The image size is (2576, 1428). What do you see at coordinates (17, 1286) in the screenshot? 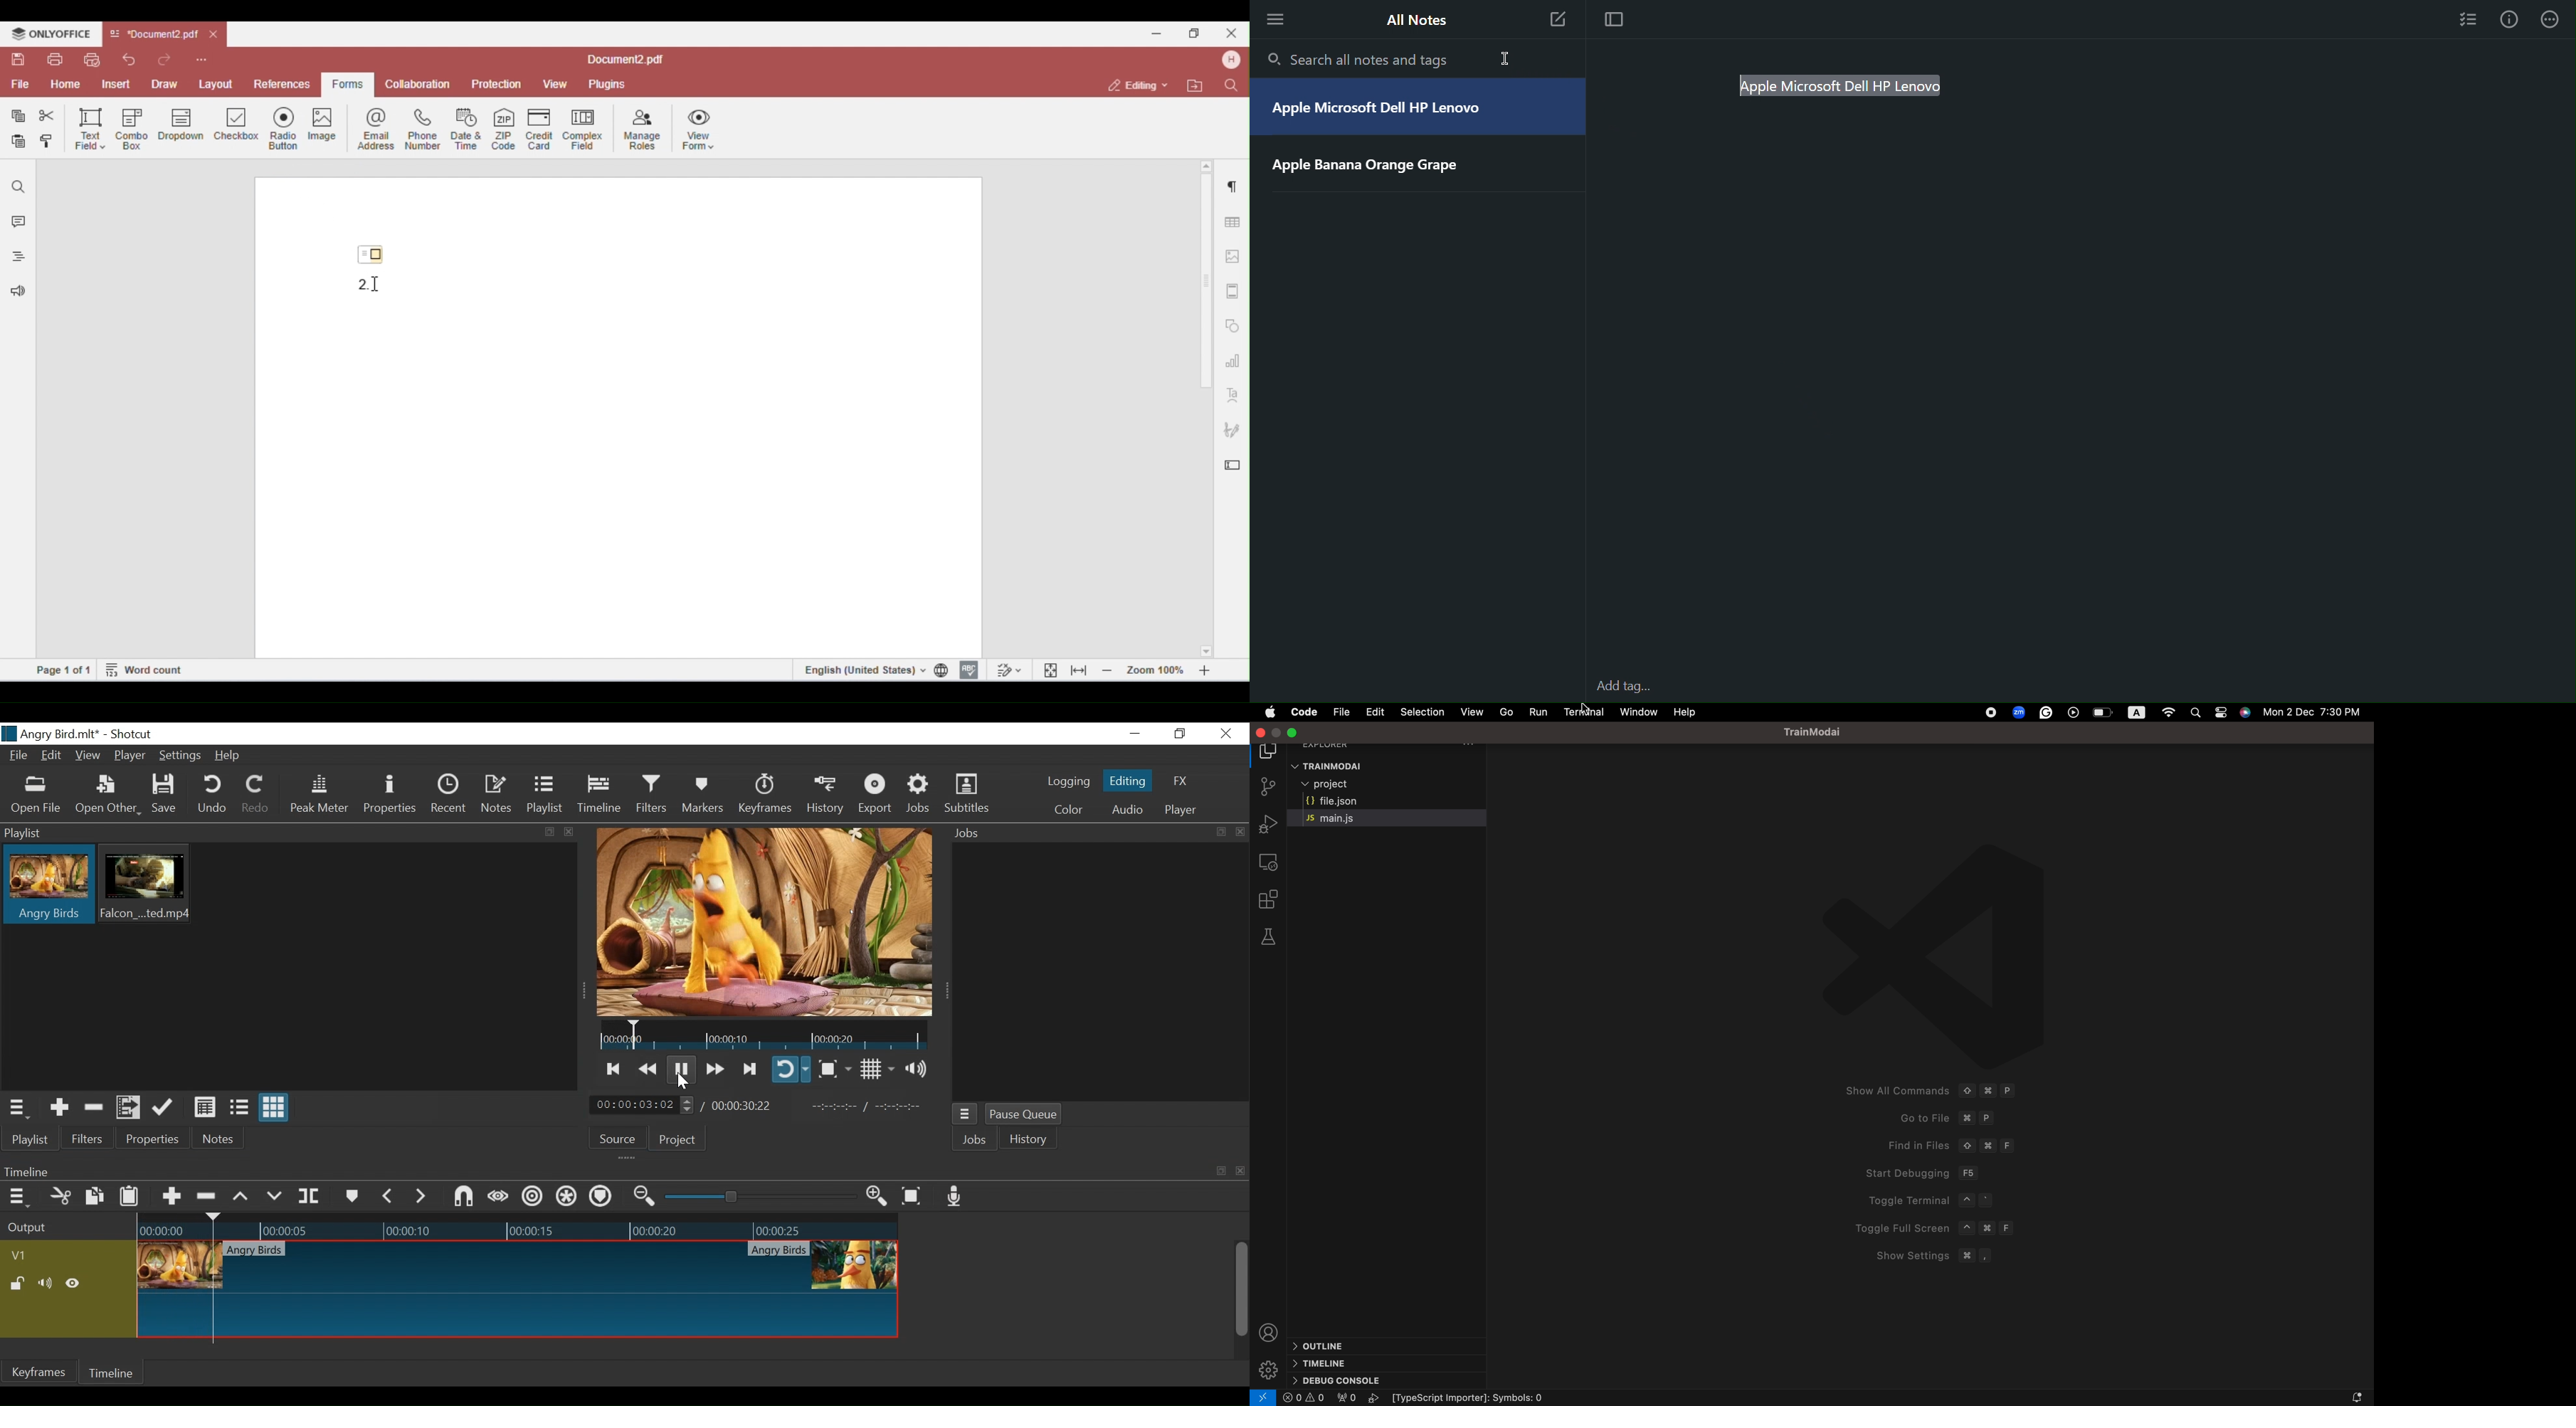
I see `(un)lock track` at bounding box center [17, 1286].